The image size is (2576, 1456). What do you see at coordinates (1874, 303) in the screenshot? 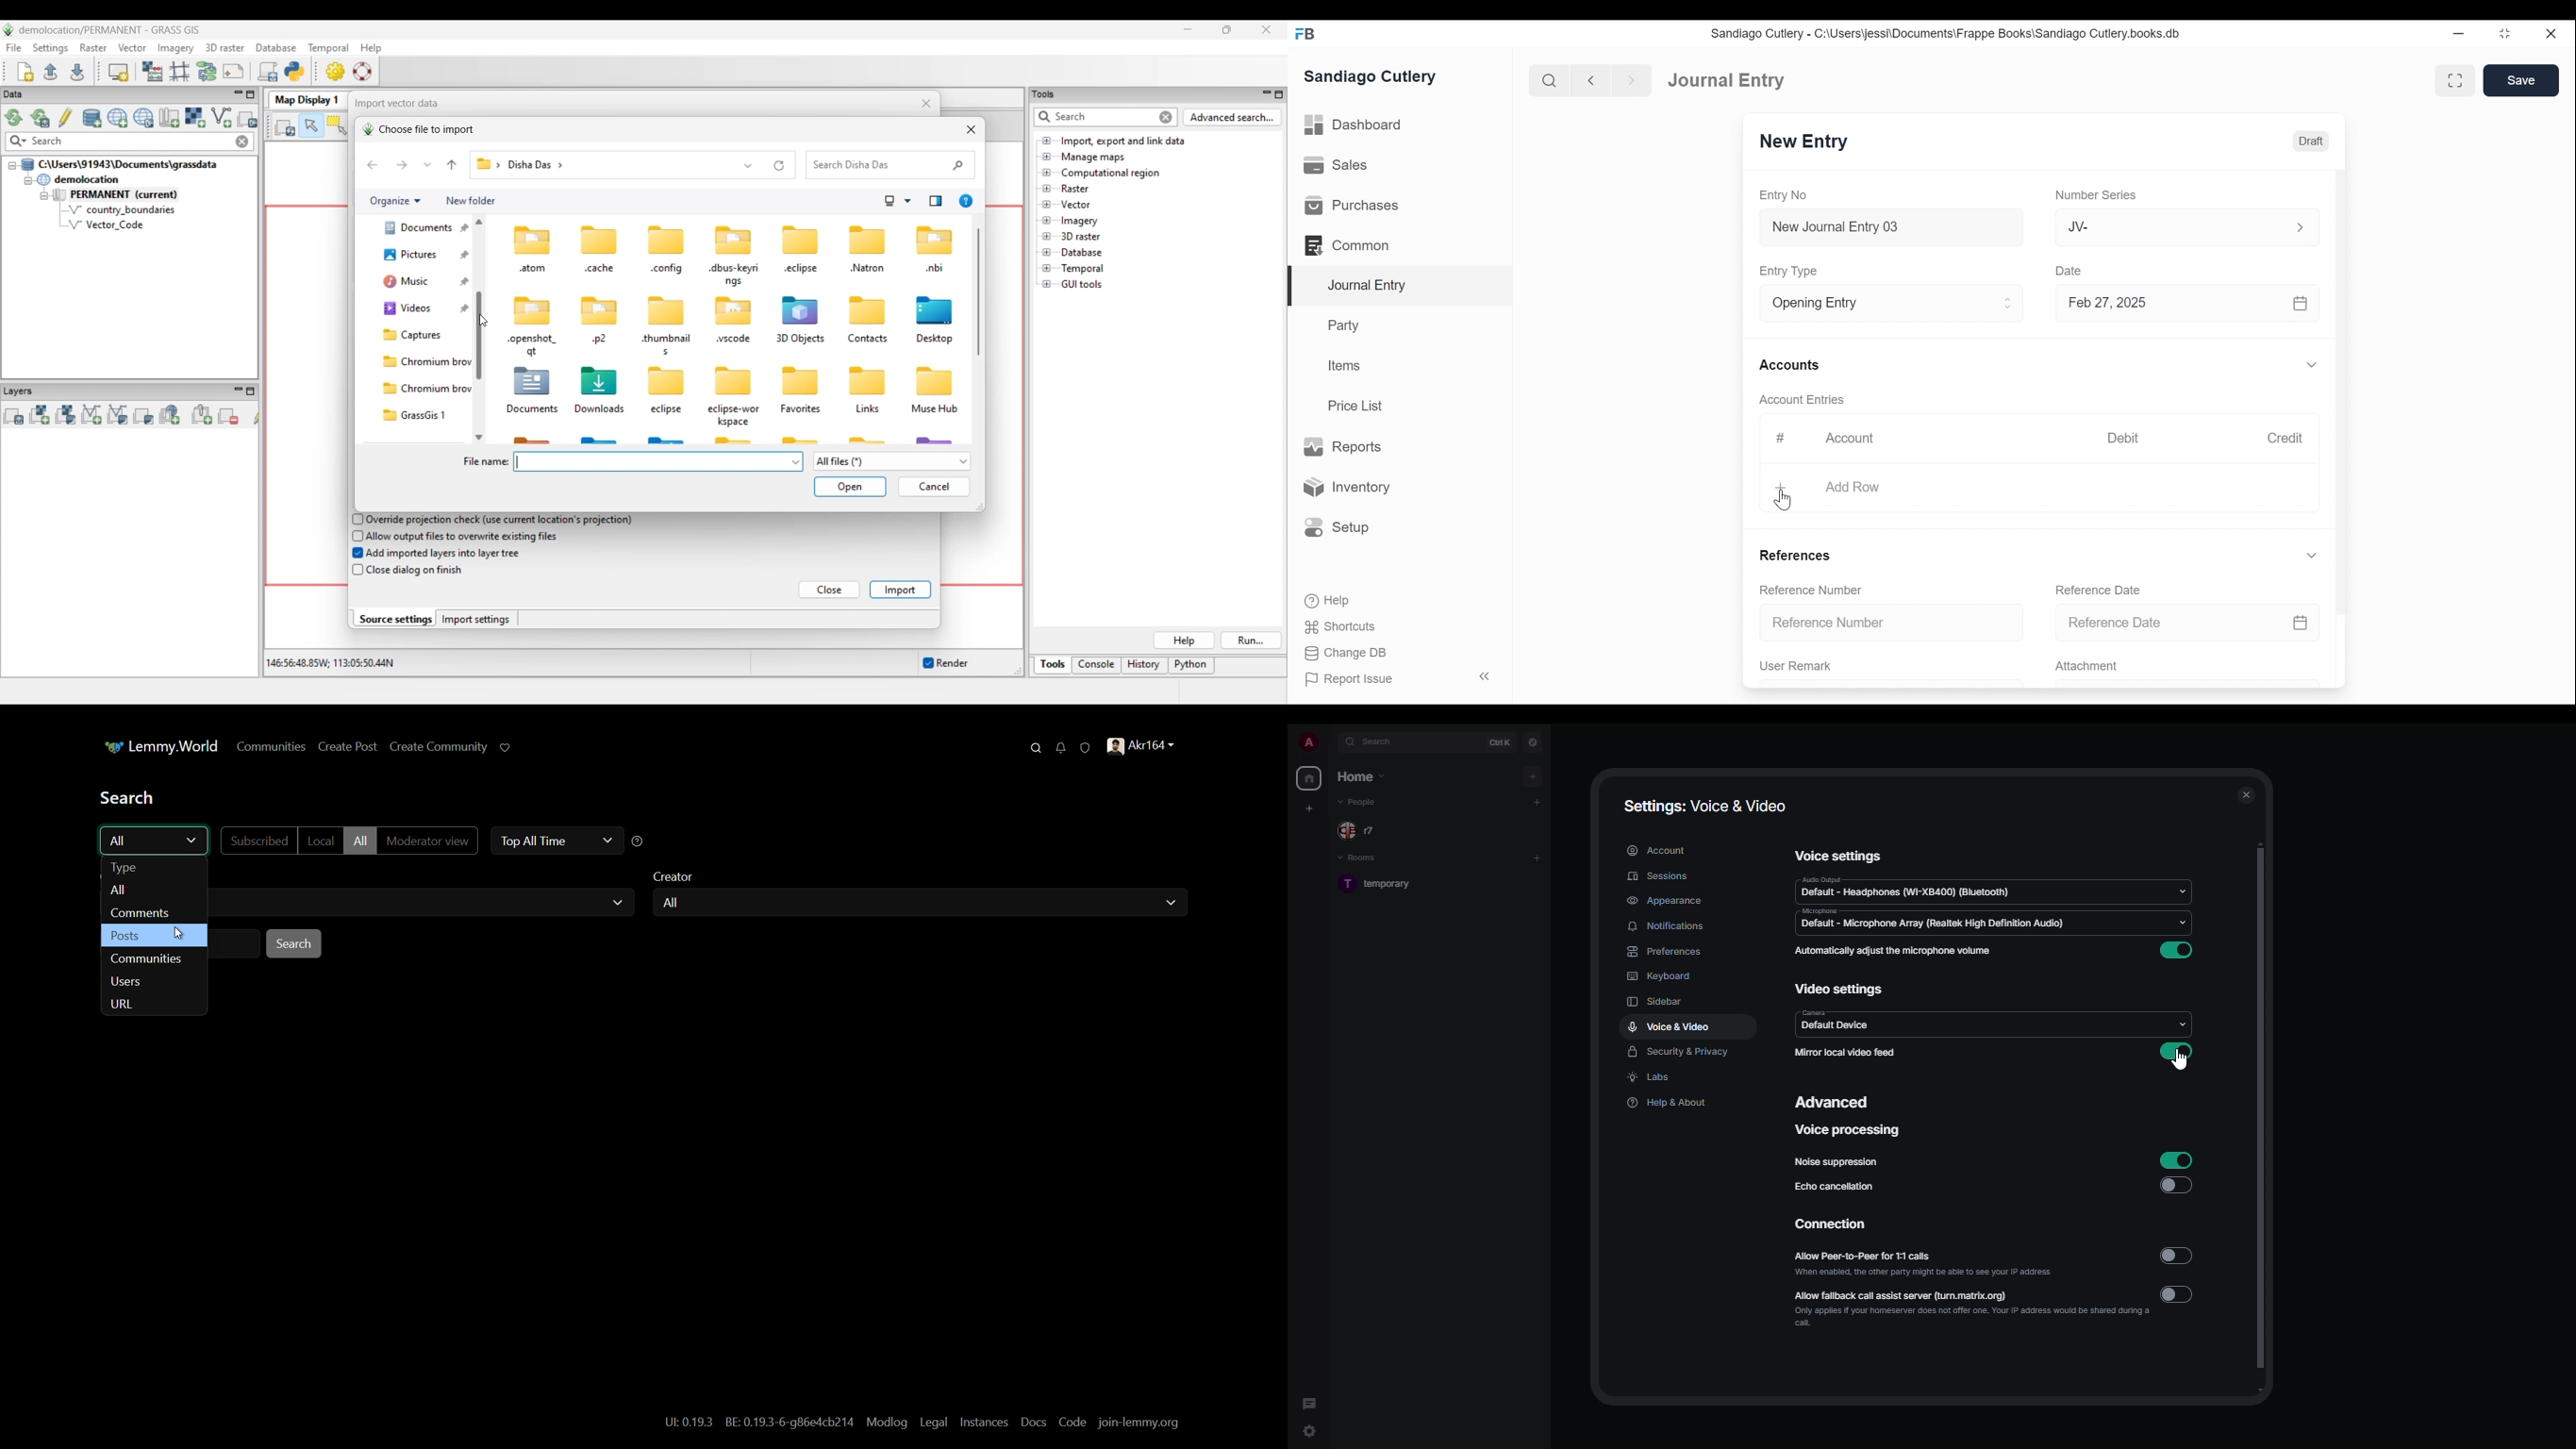
I see `Entry Type` at bounding box center [1874, 303].